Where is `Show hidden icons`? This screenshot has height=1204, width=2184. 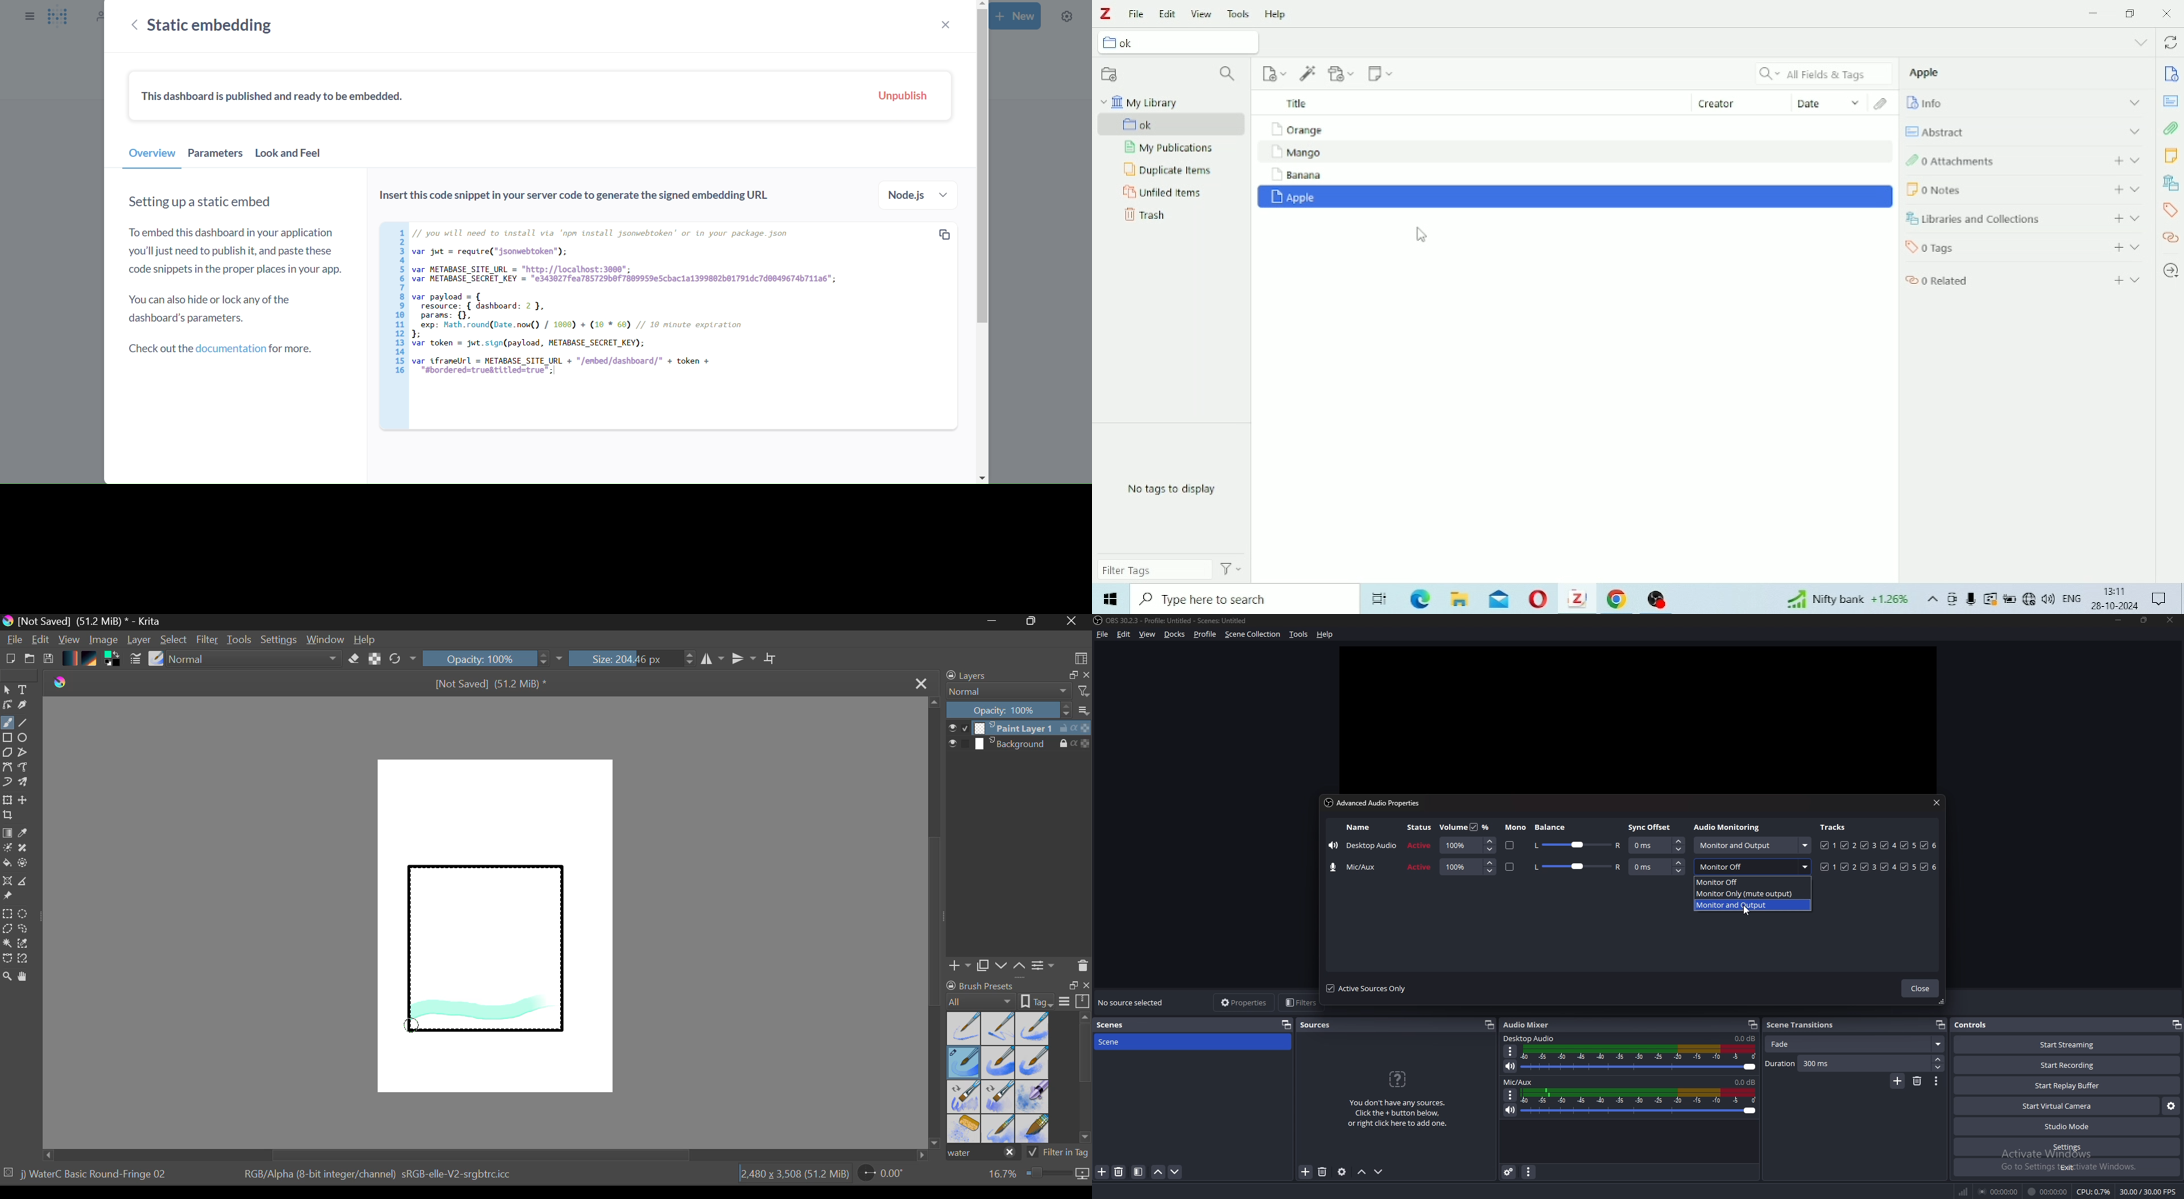 Show hidden icons is located at coordinates (1931, 601).